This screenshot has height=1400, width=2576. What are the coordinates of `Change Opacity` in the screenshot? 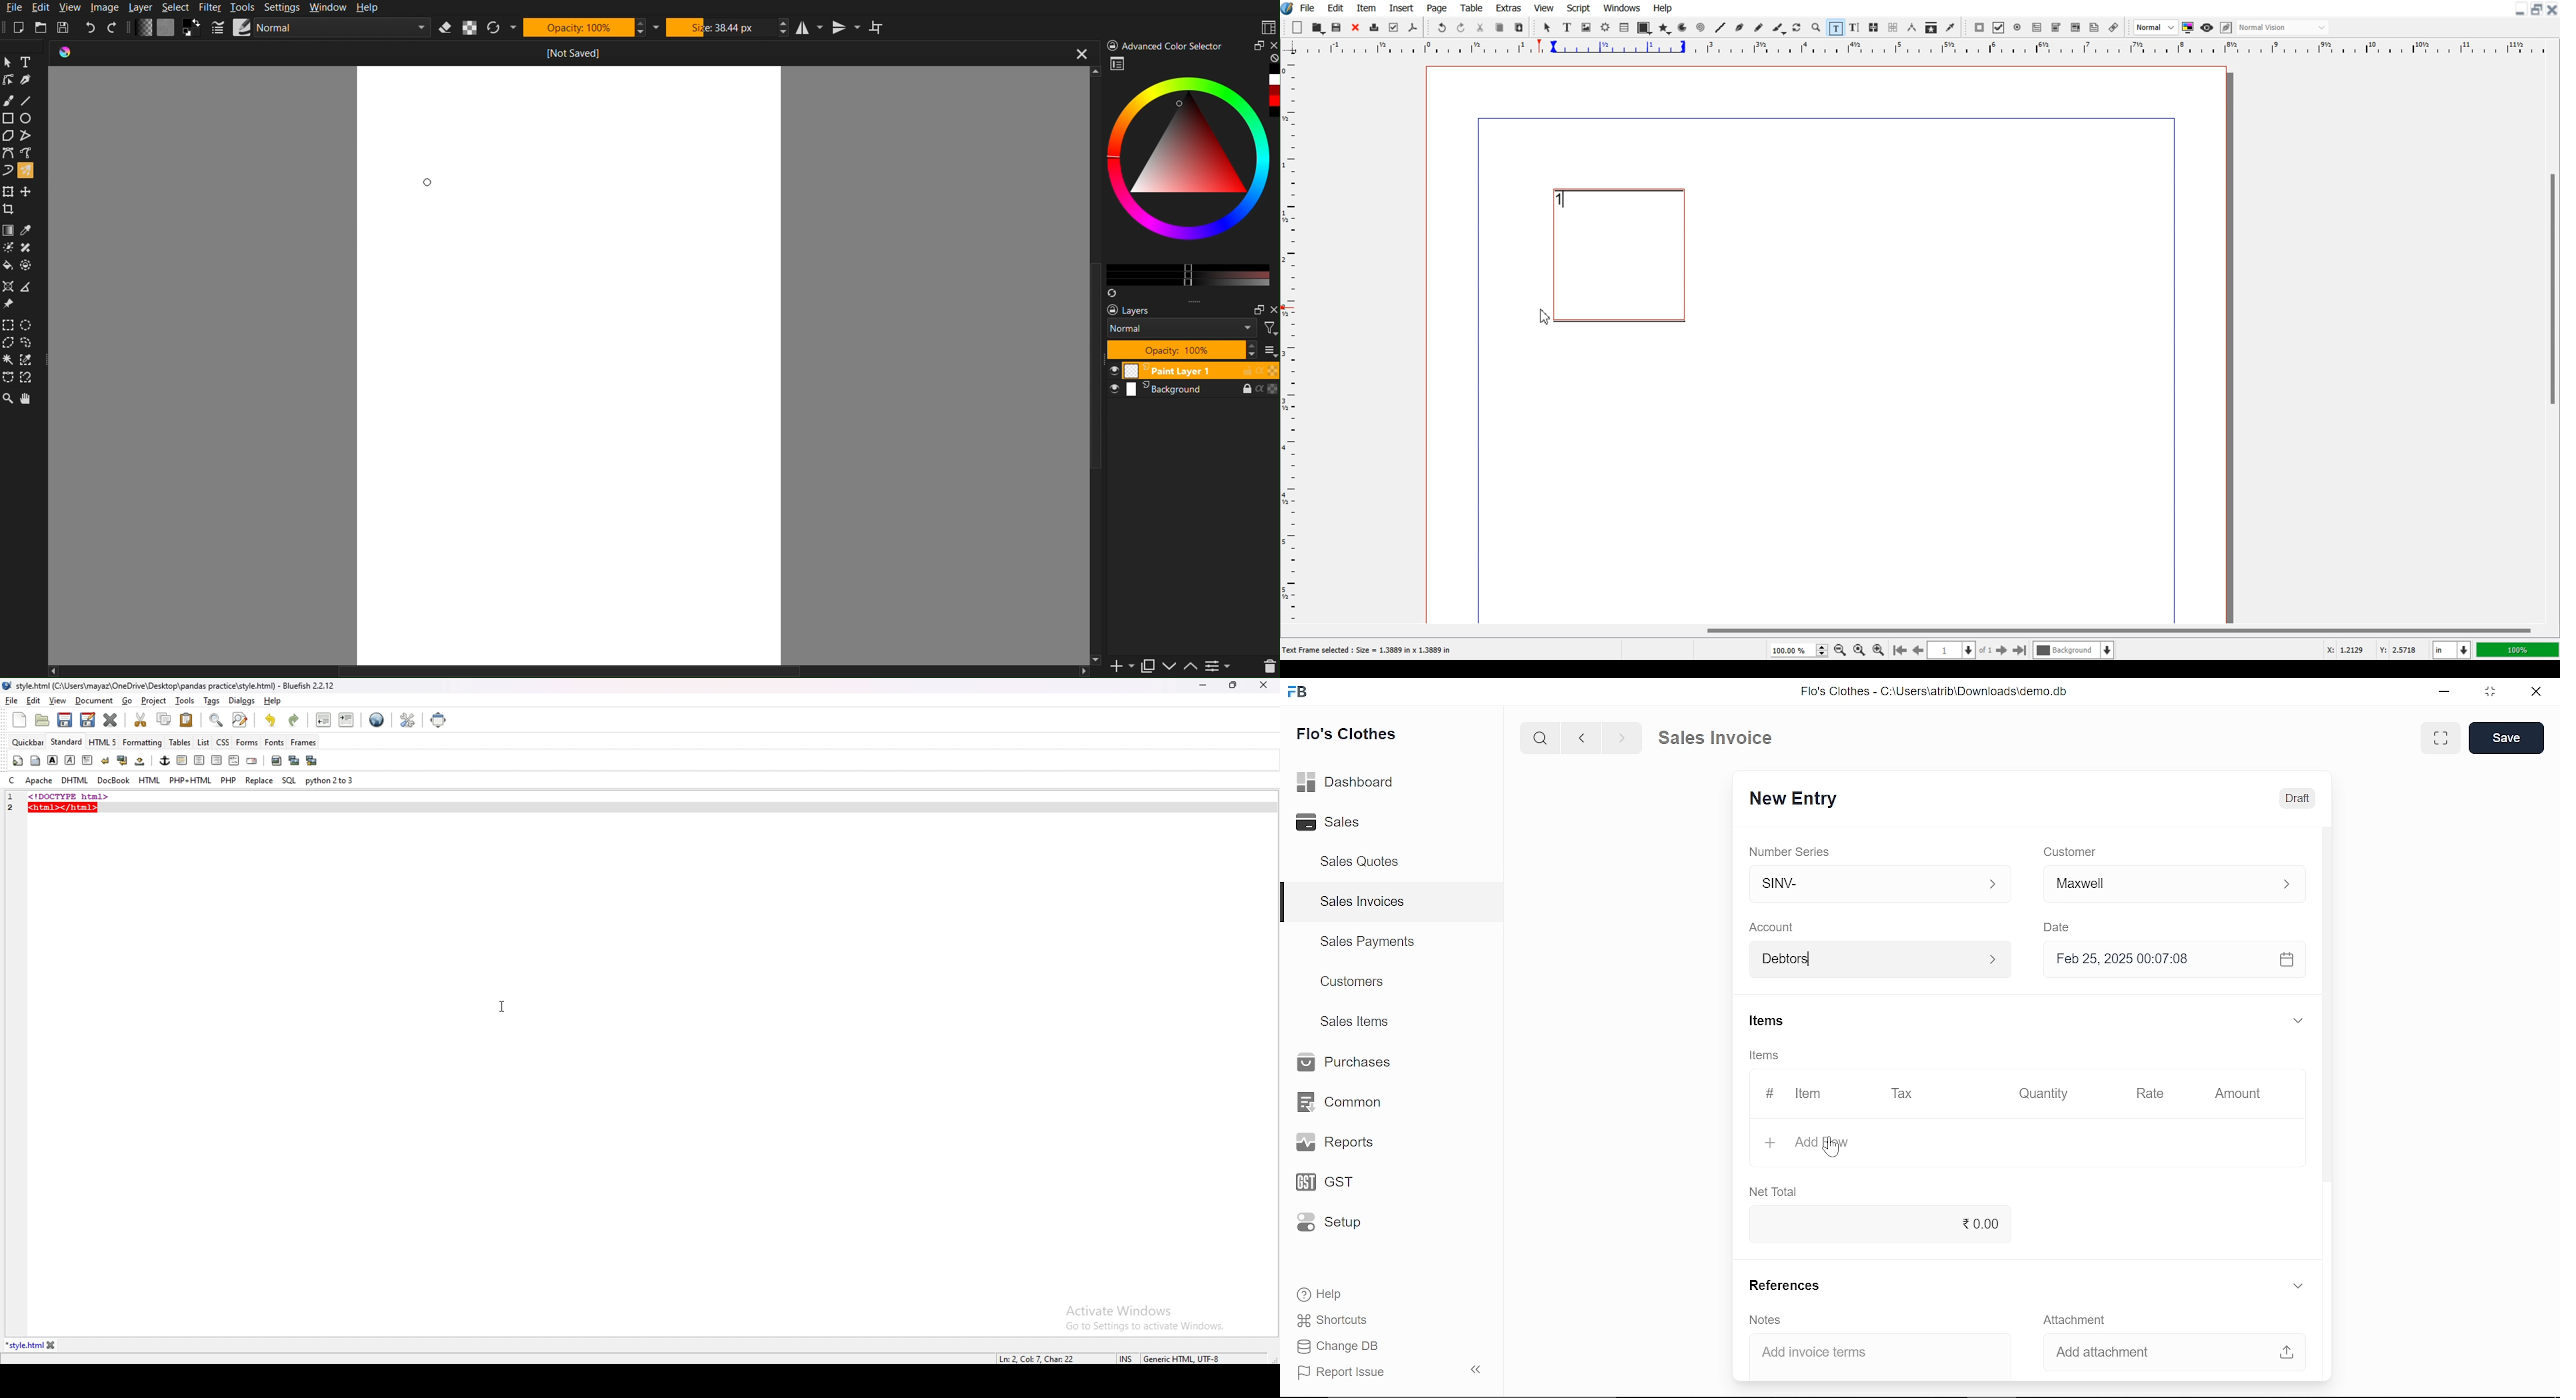 It's located at (144, 28).